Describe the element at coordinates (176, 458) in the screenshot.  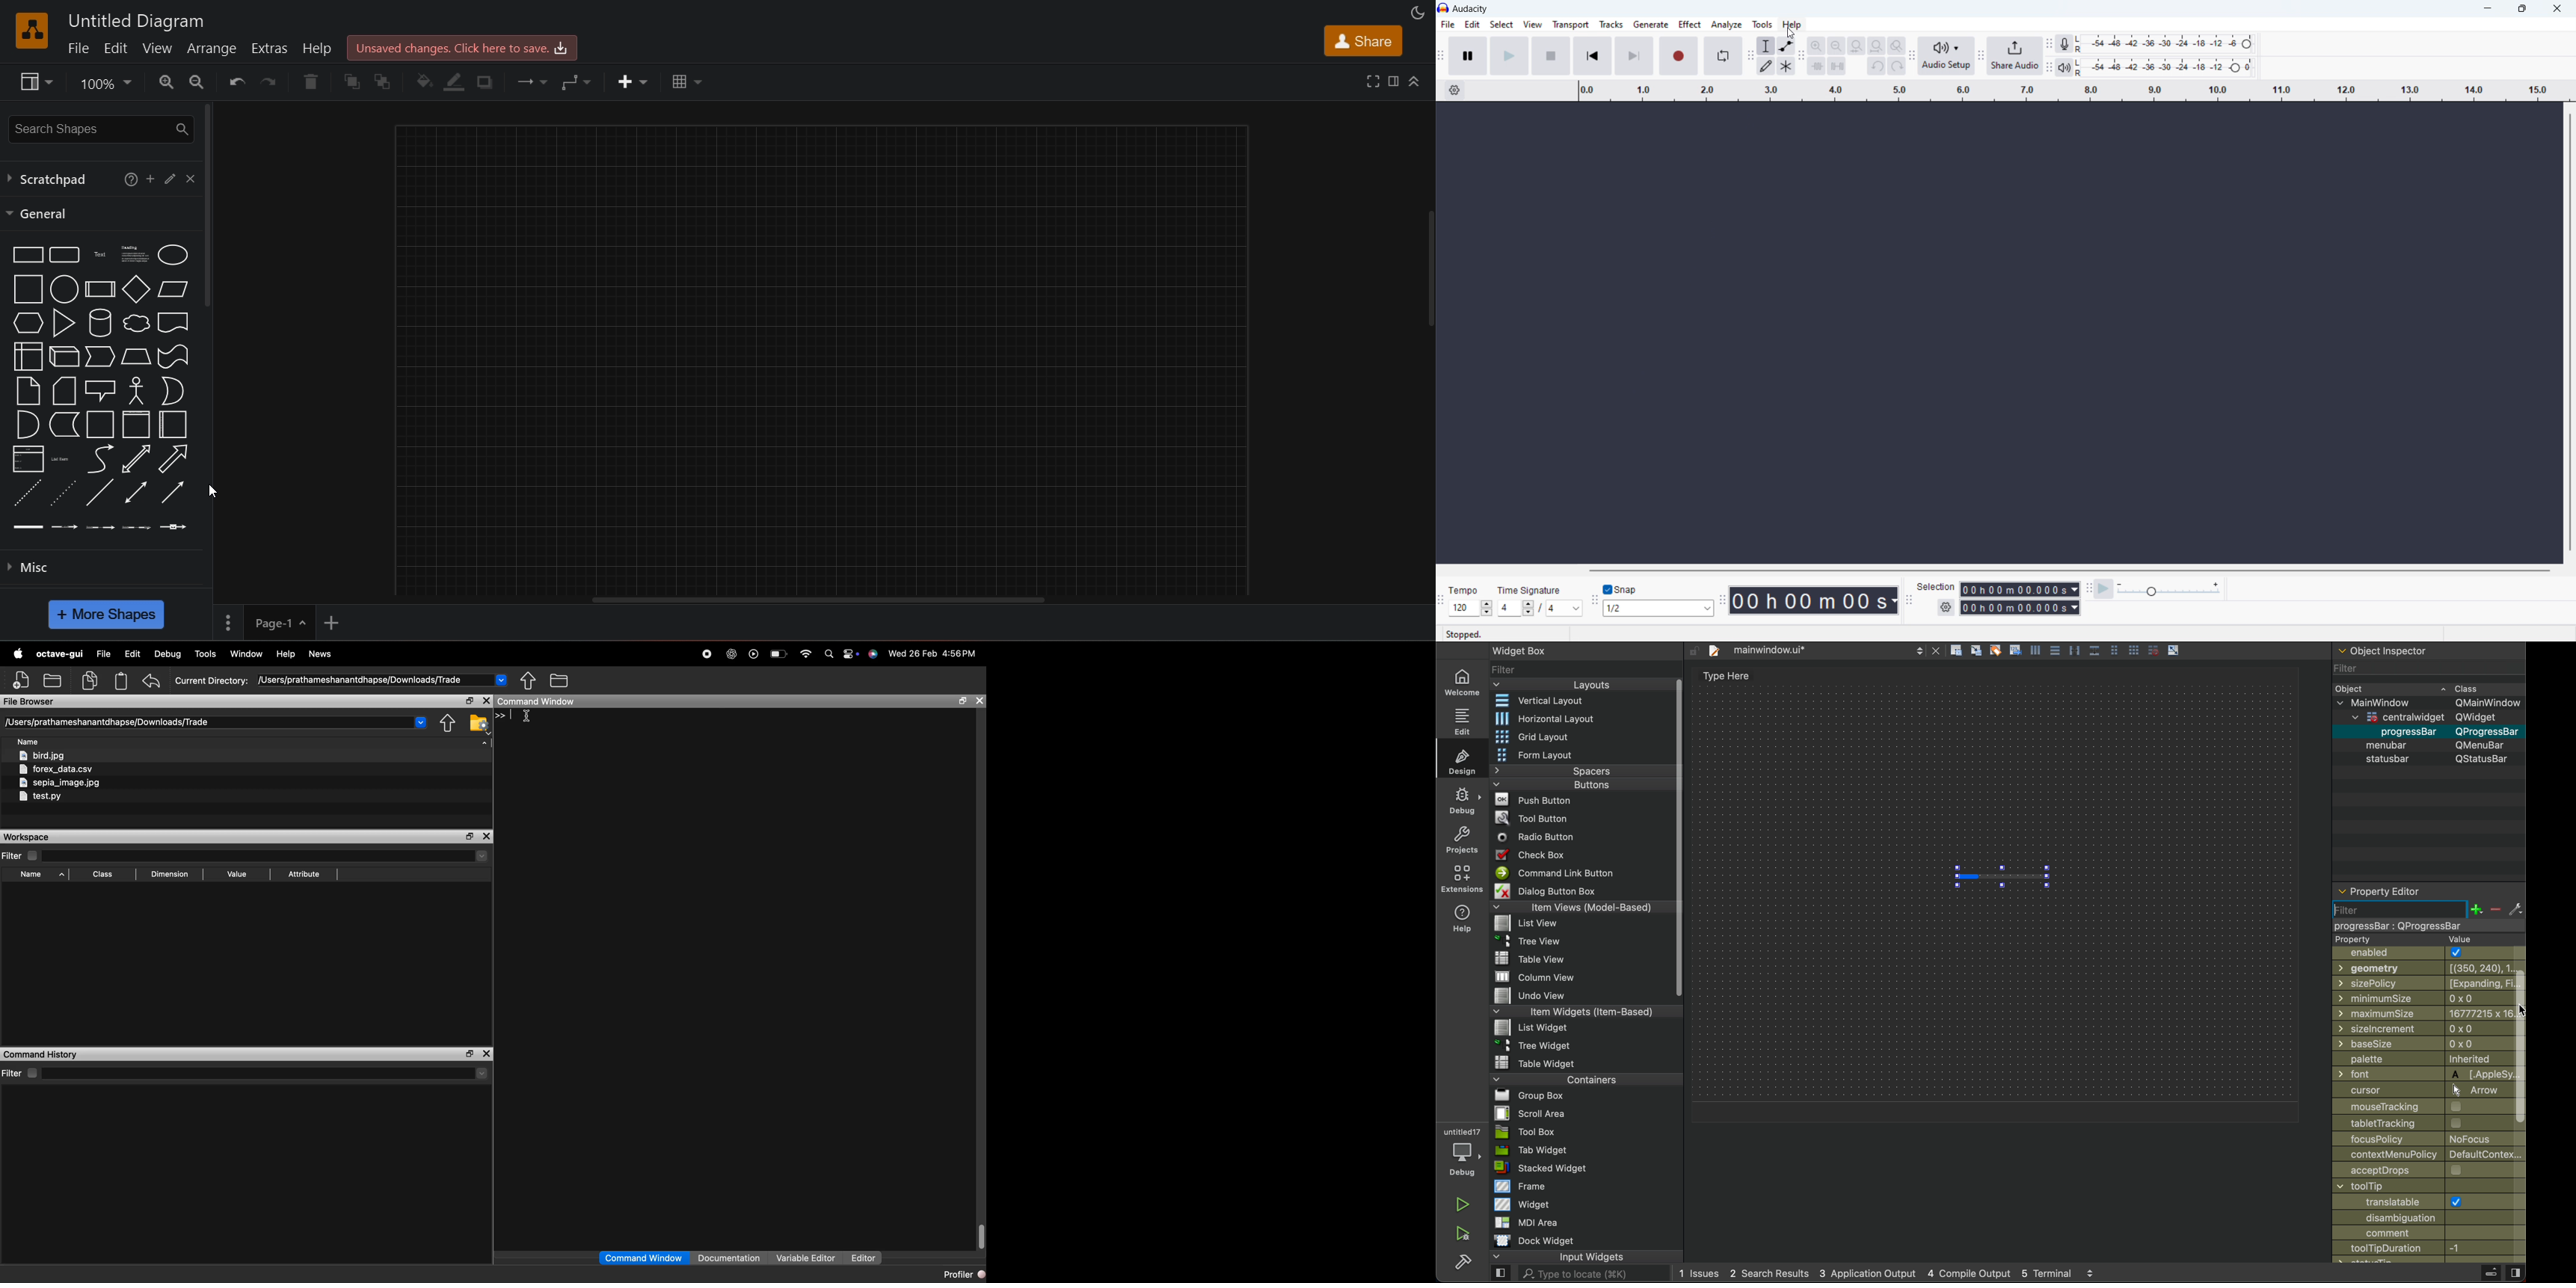
I see `arrow` at that location.